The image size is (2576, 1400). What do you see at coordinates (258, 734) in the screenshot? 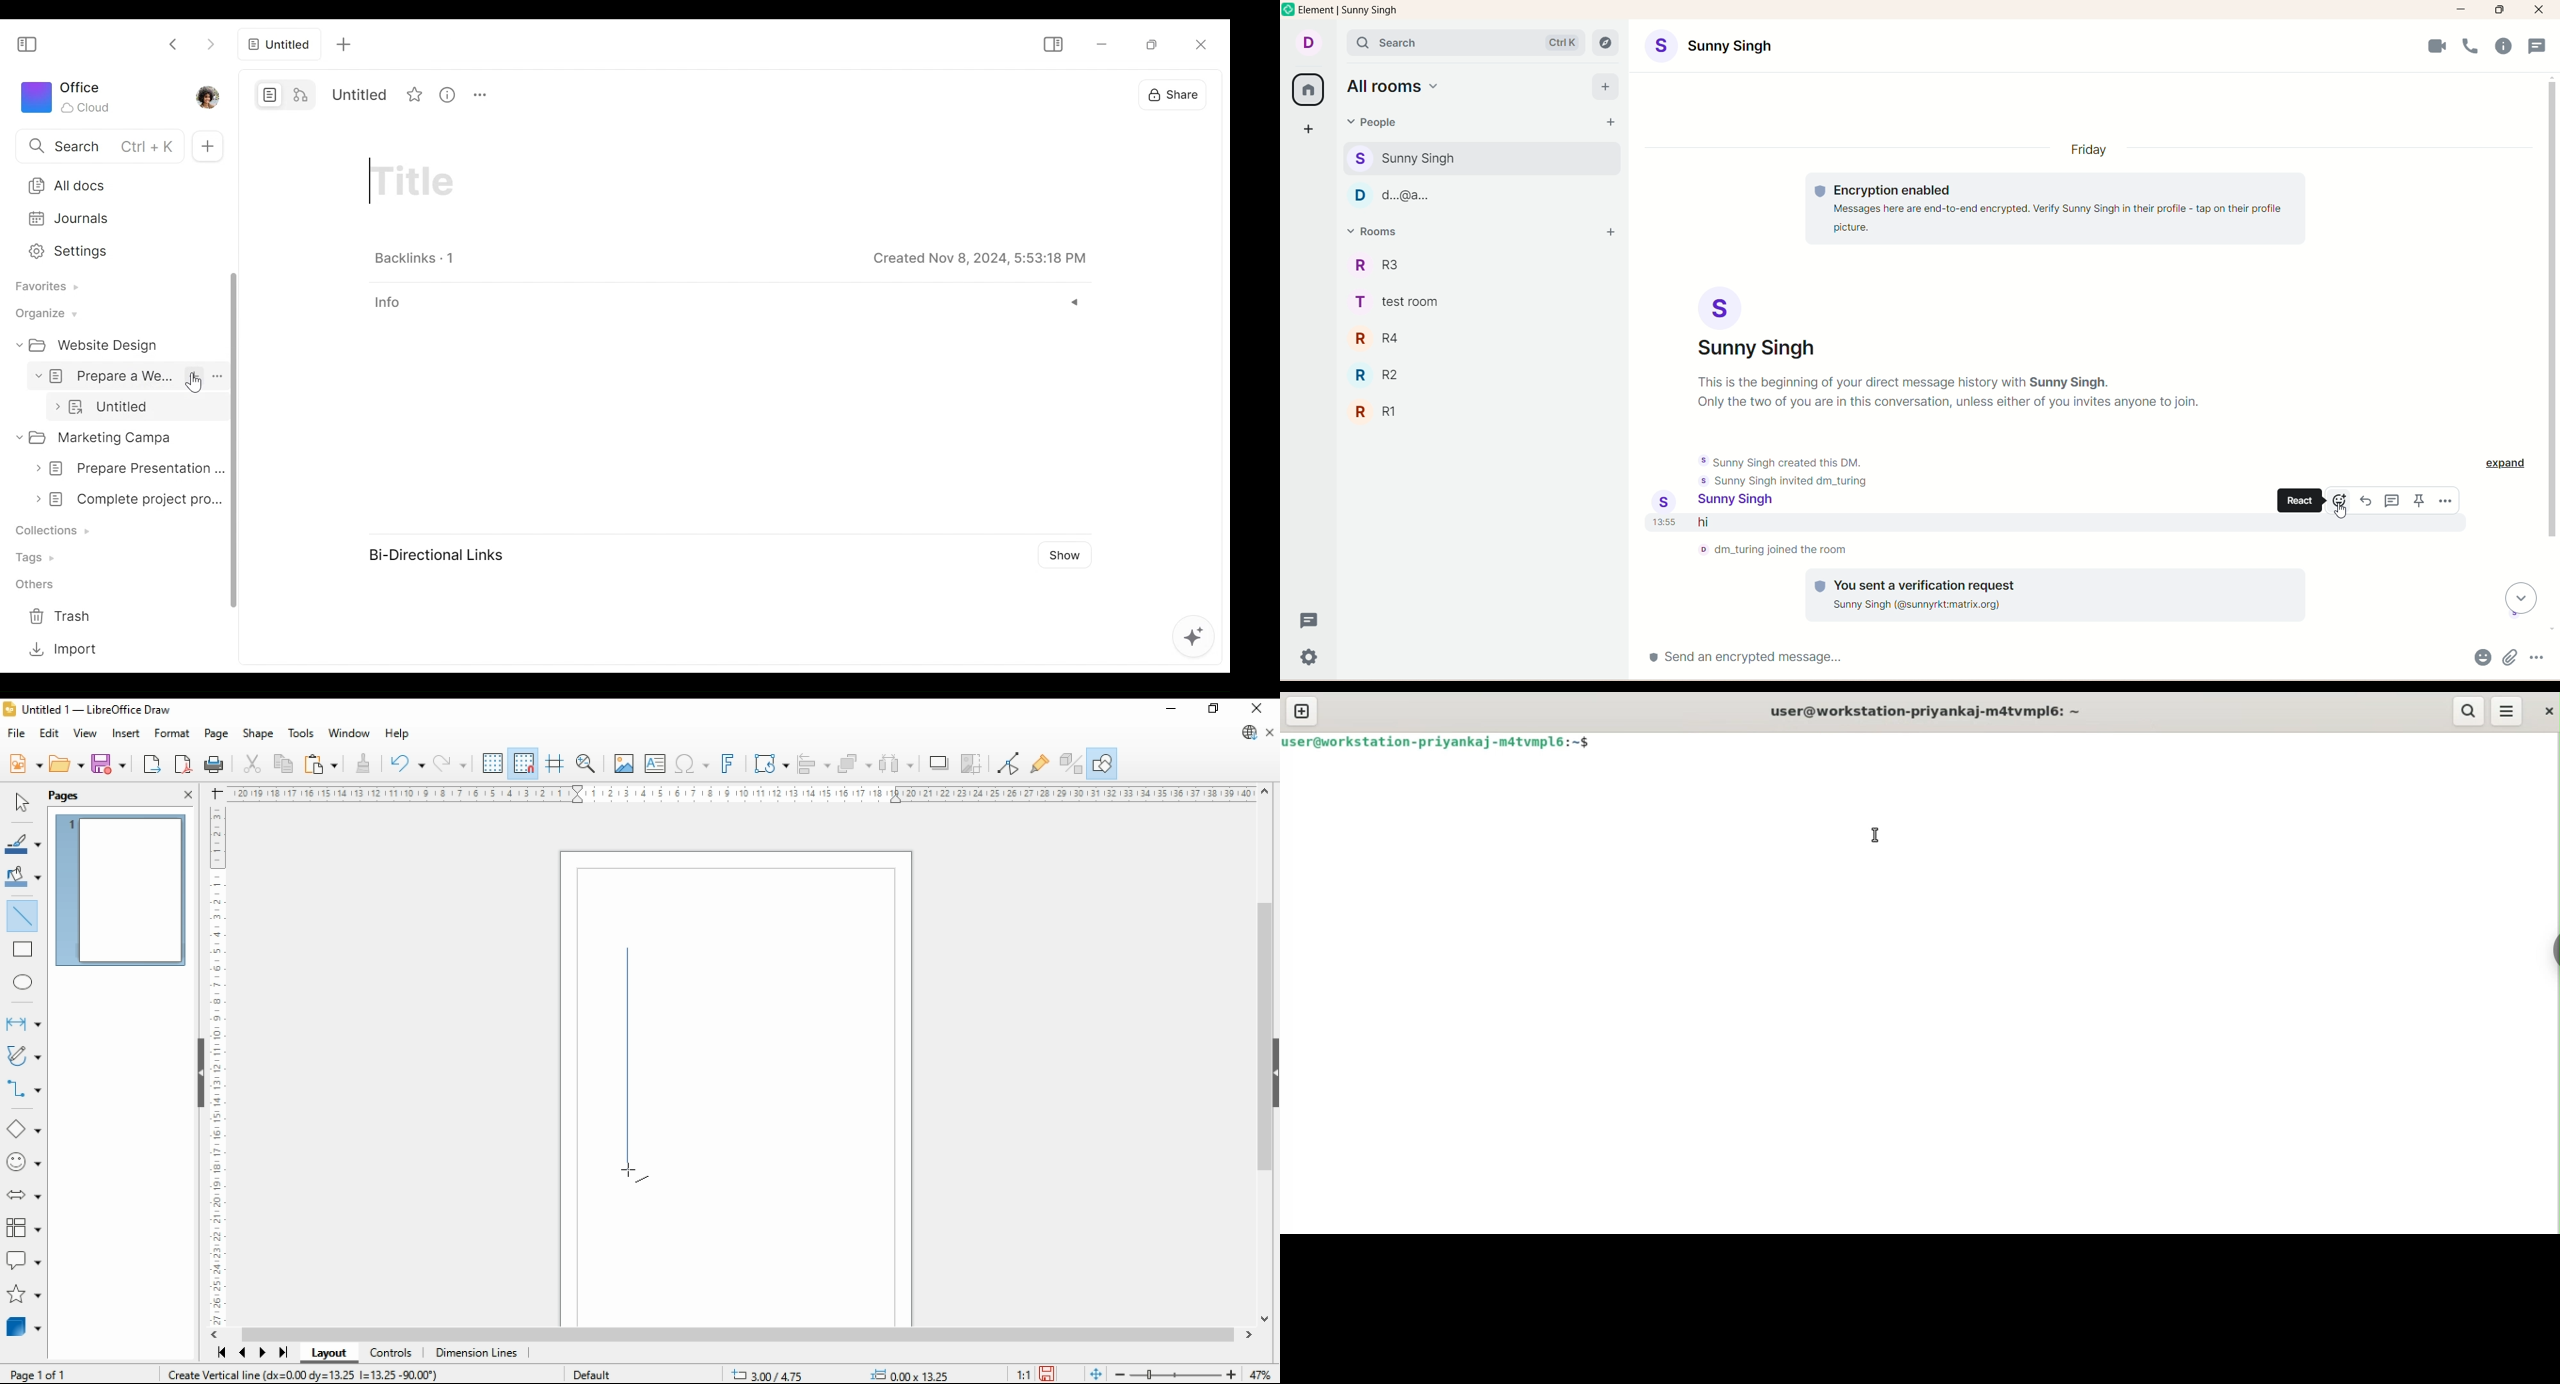
I see `shape` at bounding box center [258, 734].